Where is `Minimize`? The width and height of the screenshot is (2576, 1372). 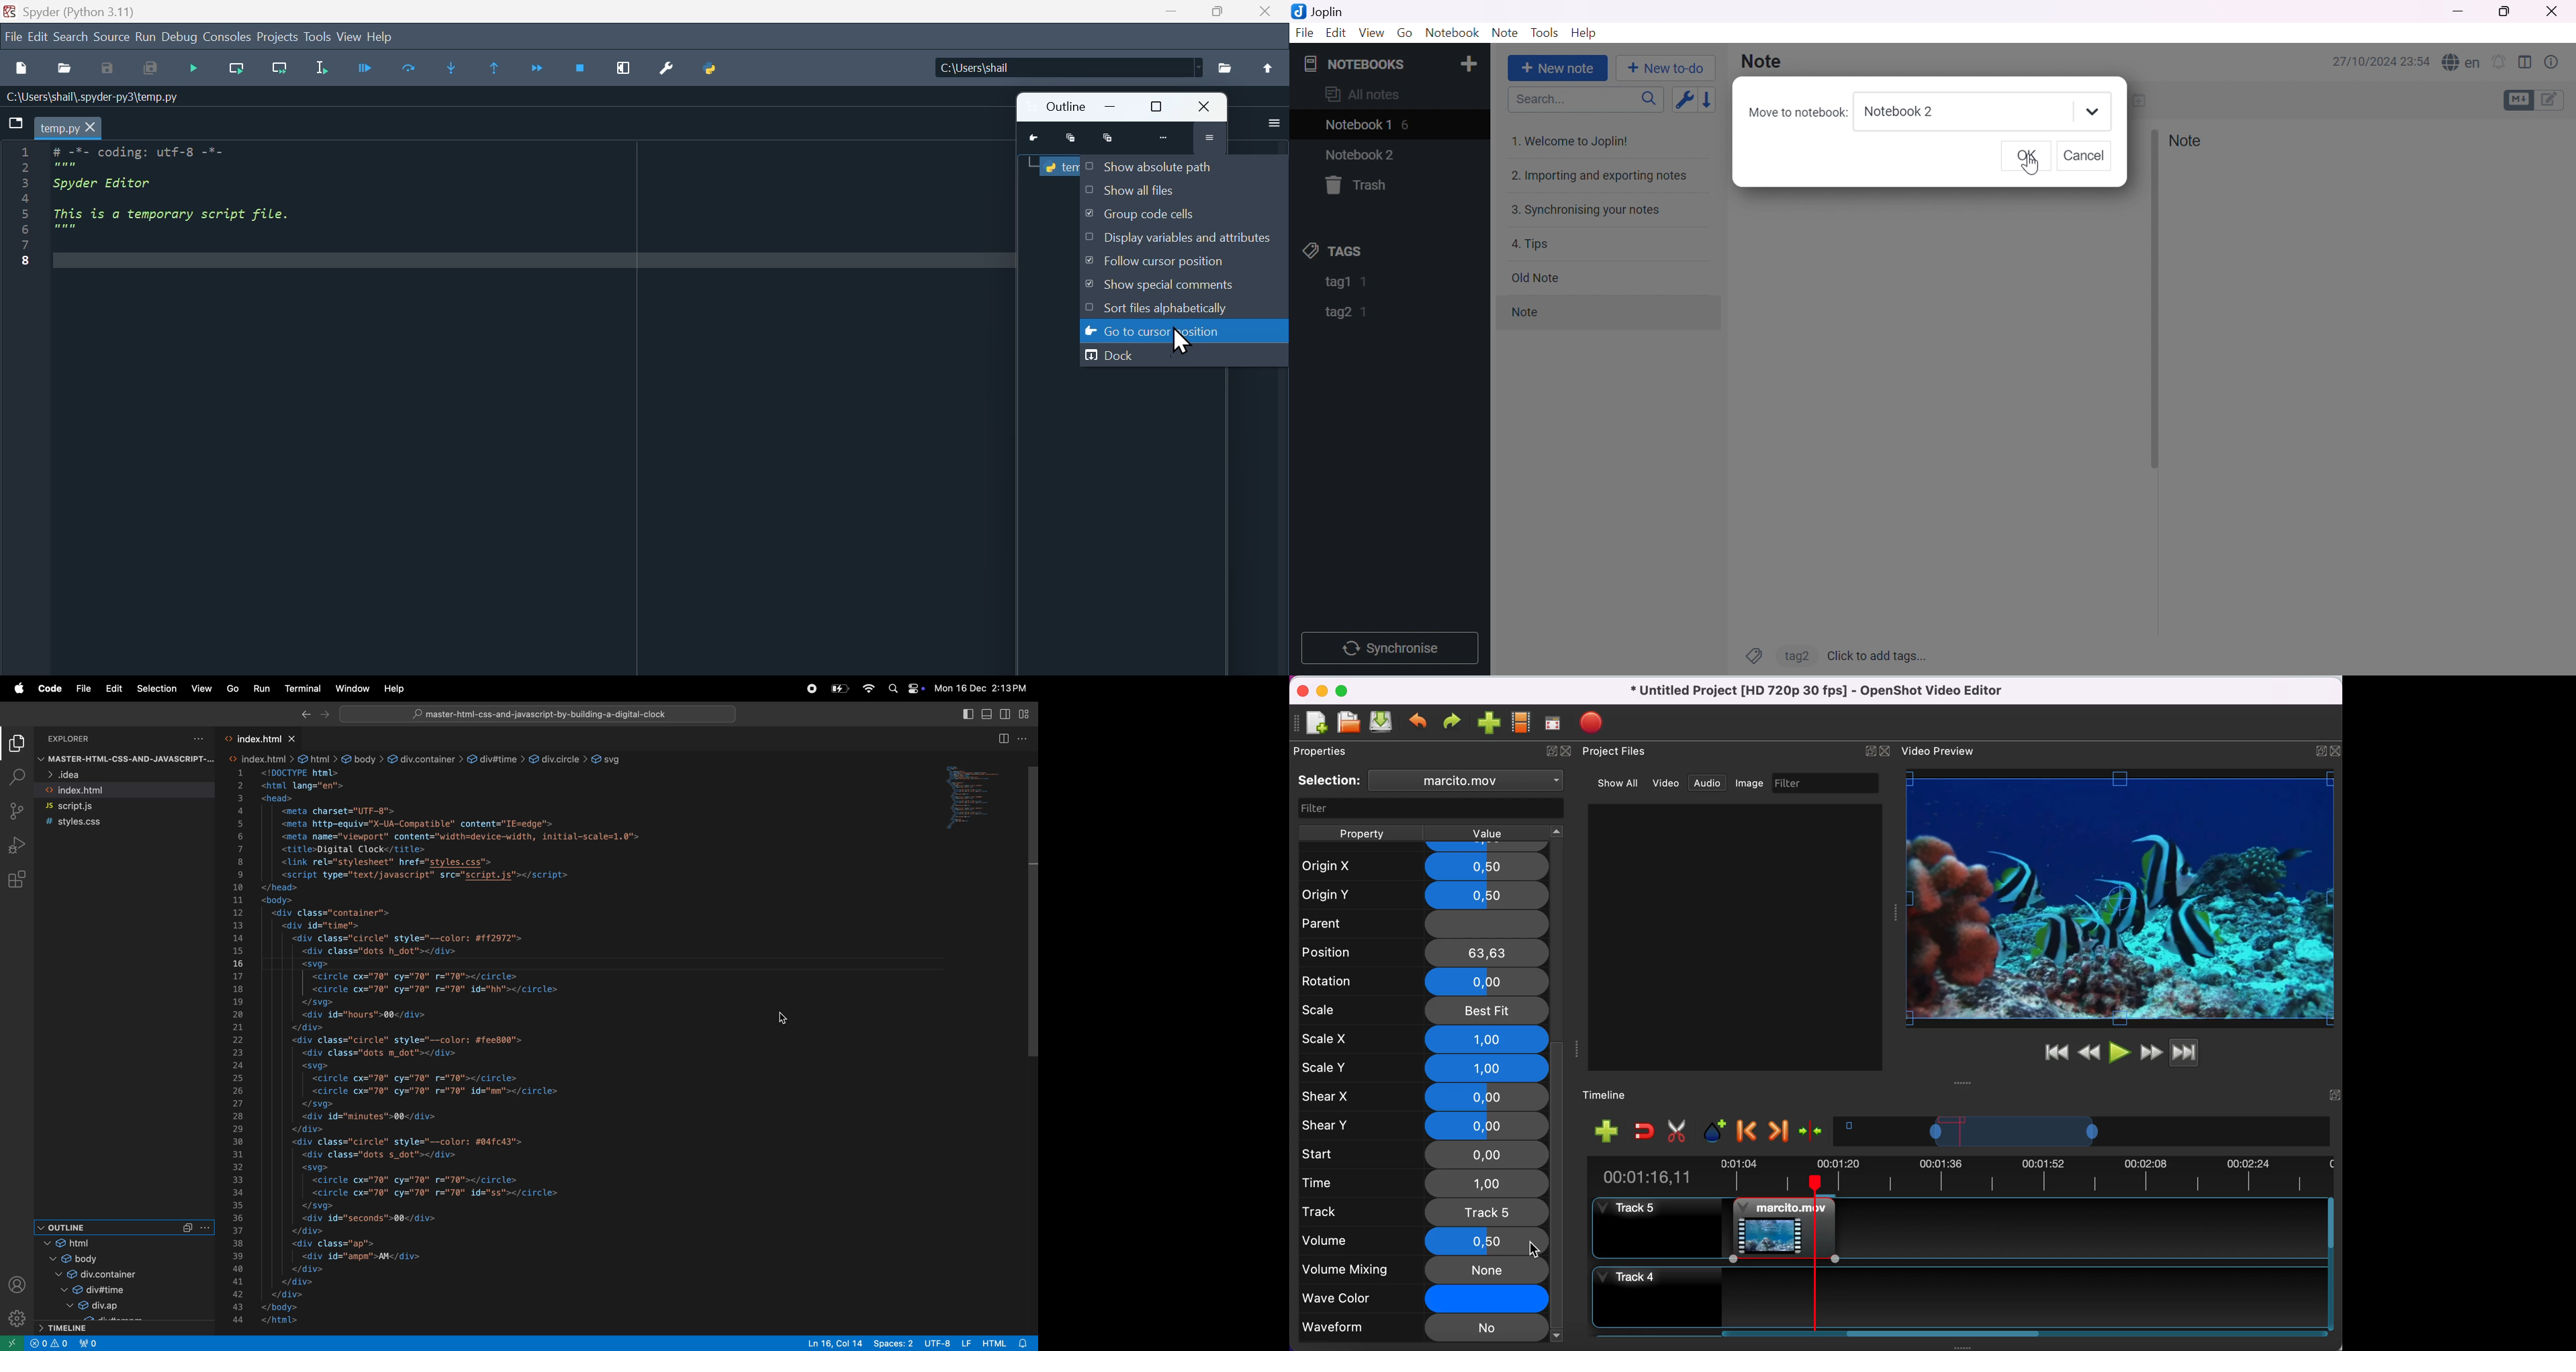
Minimize is located at coordinates (1112, 107).